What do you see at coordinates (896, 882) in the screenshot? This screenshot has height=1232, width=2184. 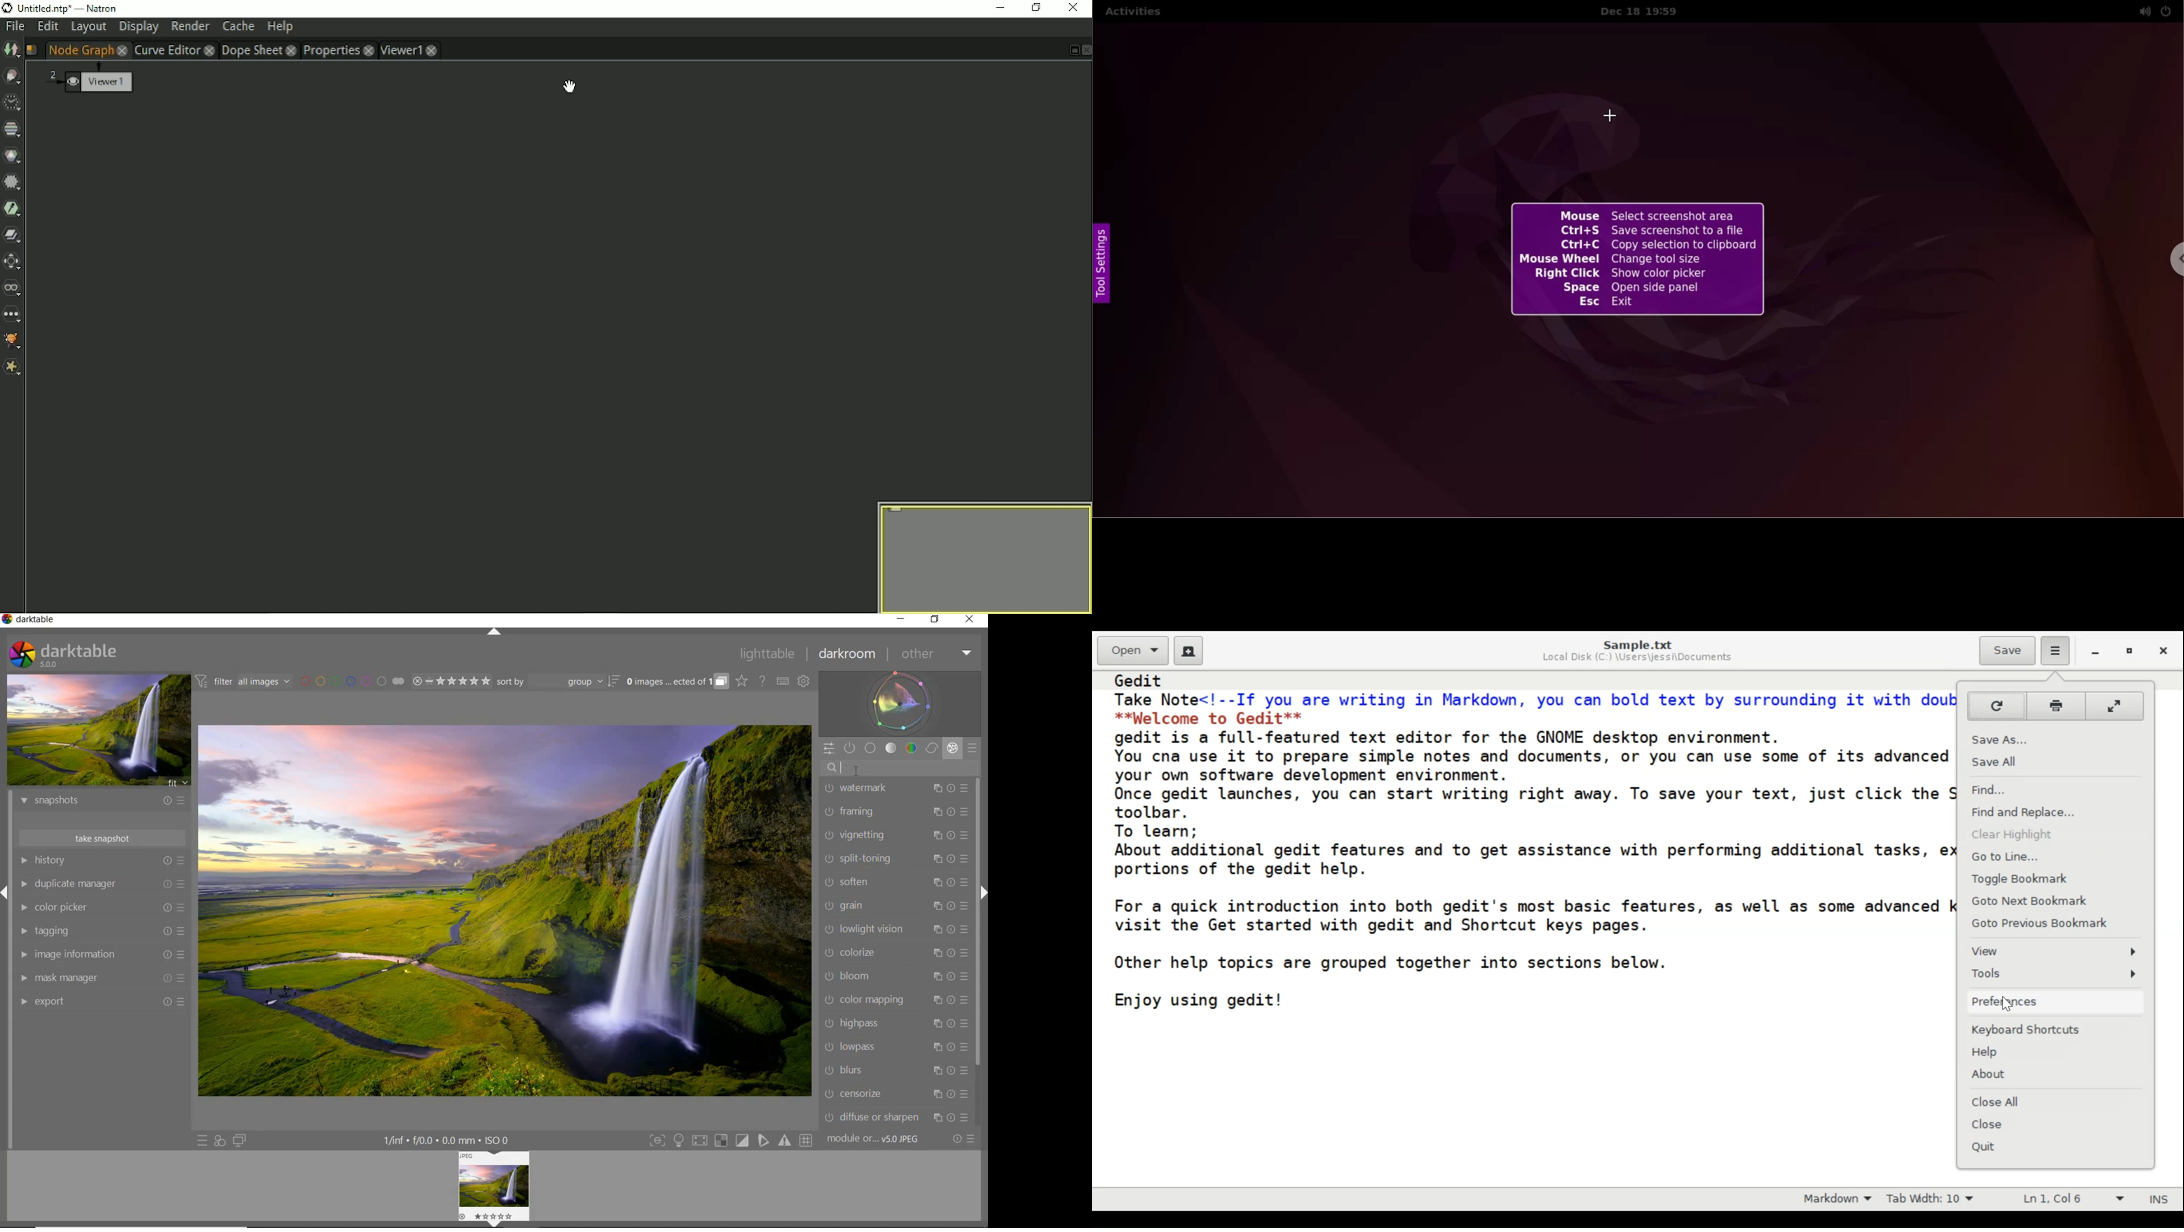 I see `soften` at bounding box center [896, 882].